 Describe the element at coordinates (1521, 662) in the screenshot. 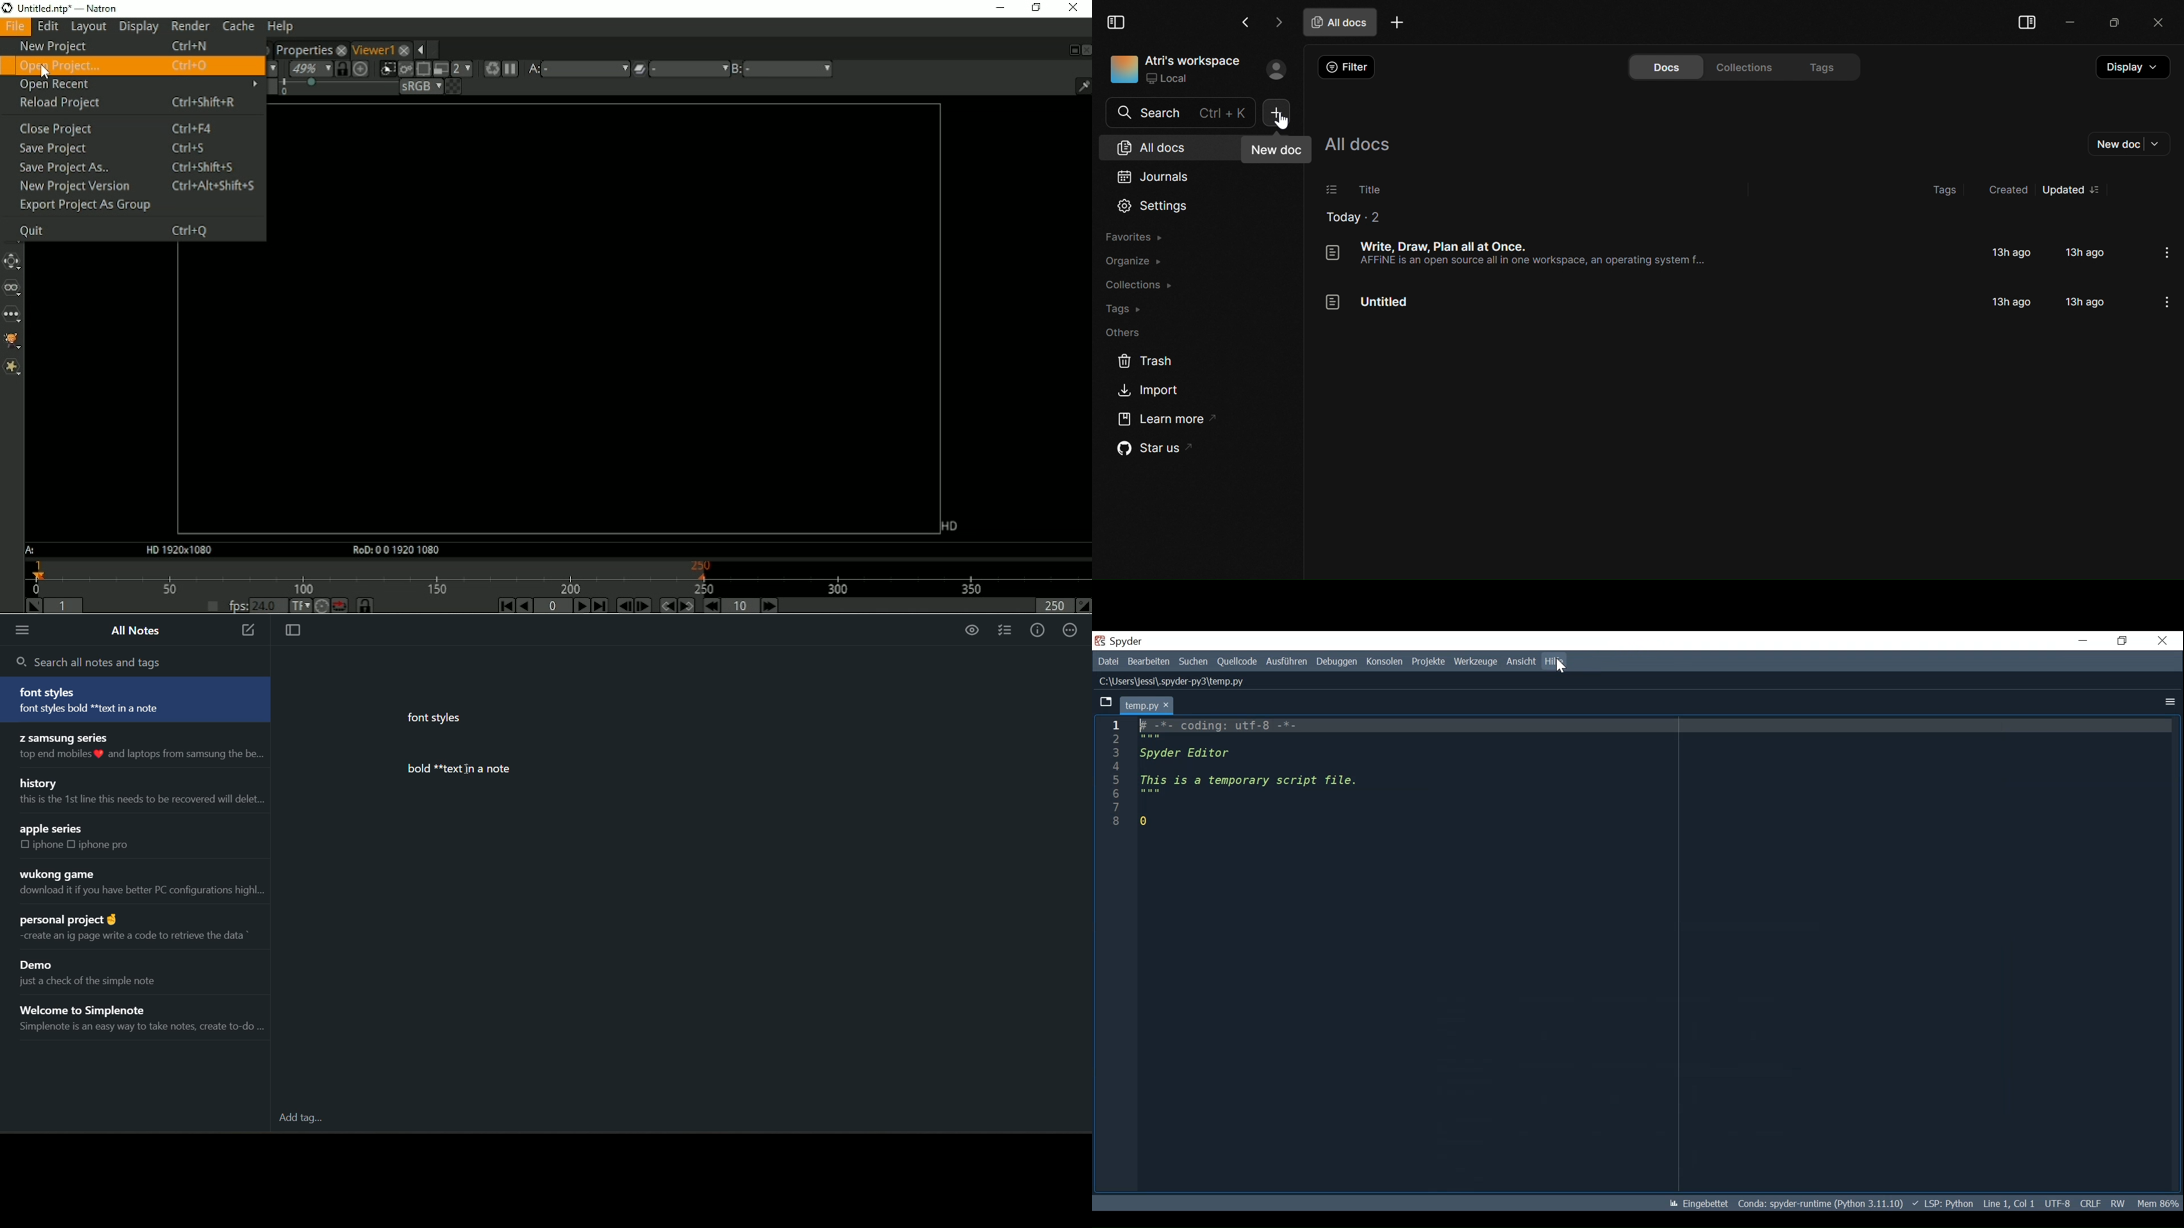

I see `View` at that location.